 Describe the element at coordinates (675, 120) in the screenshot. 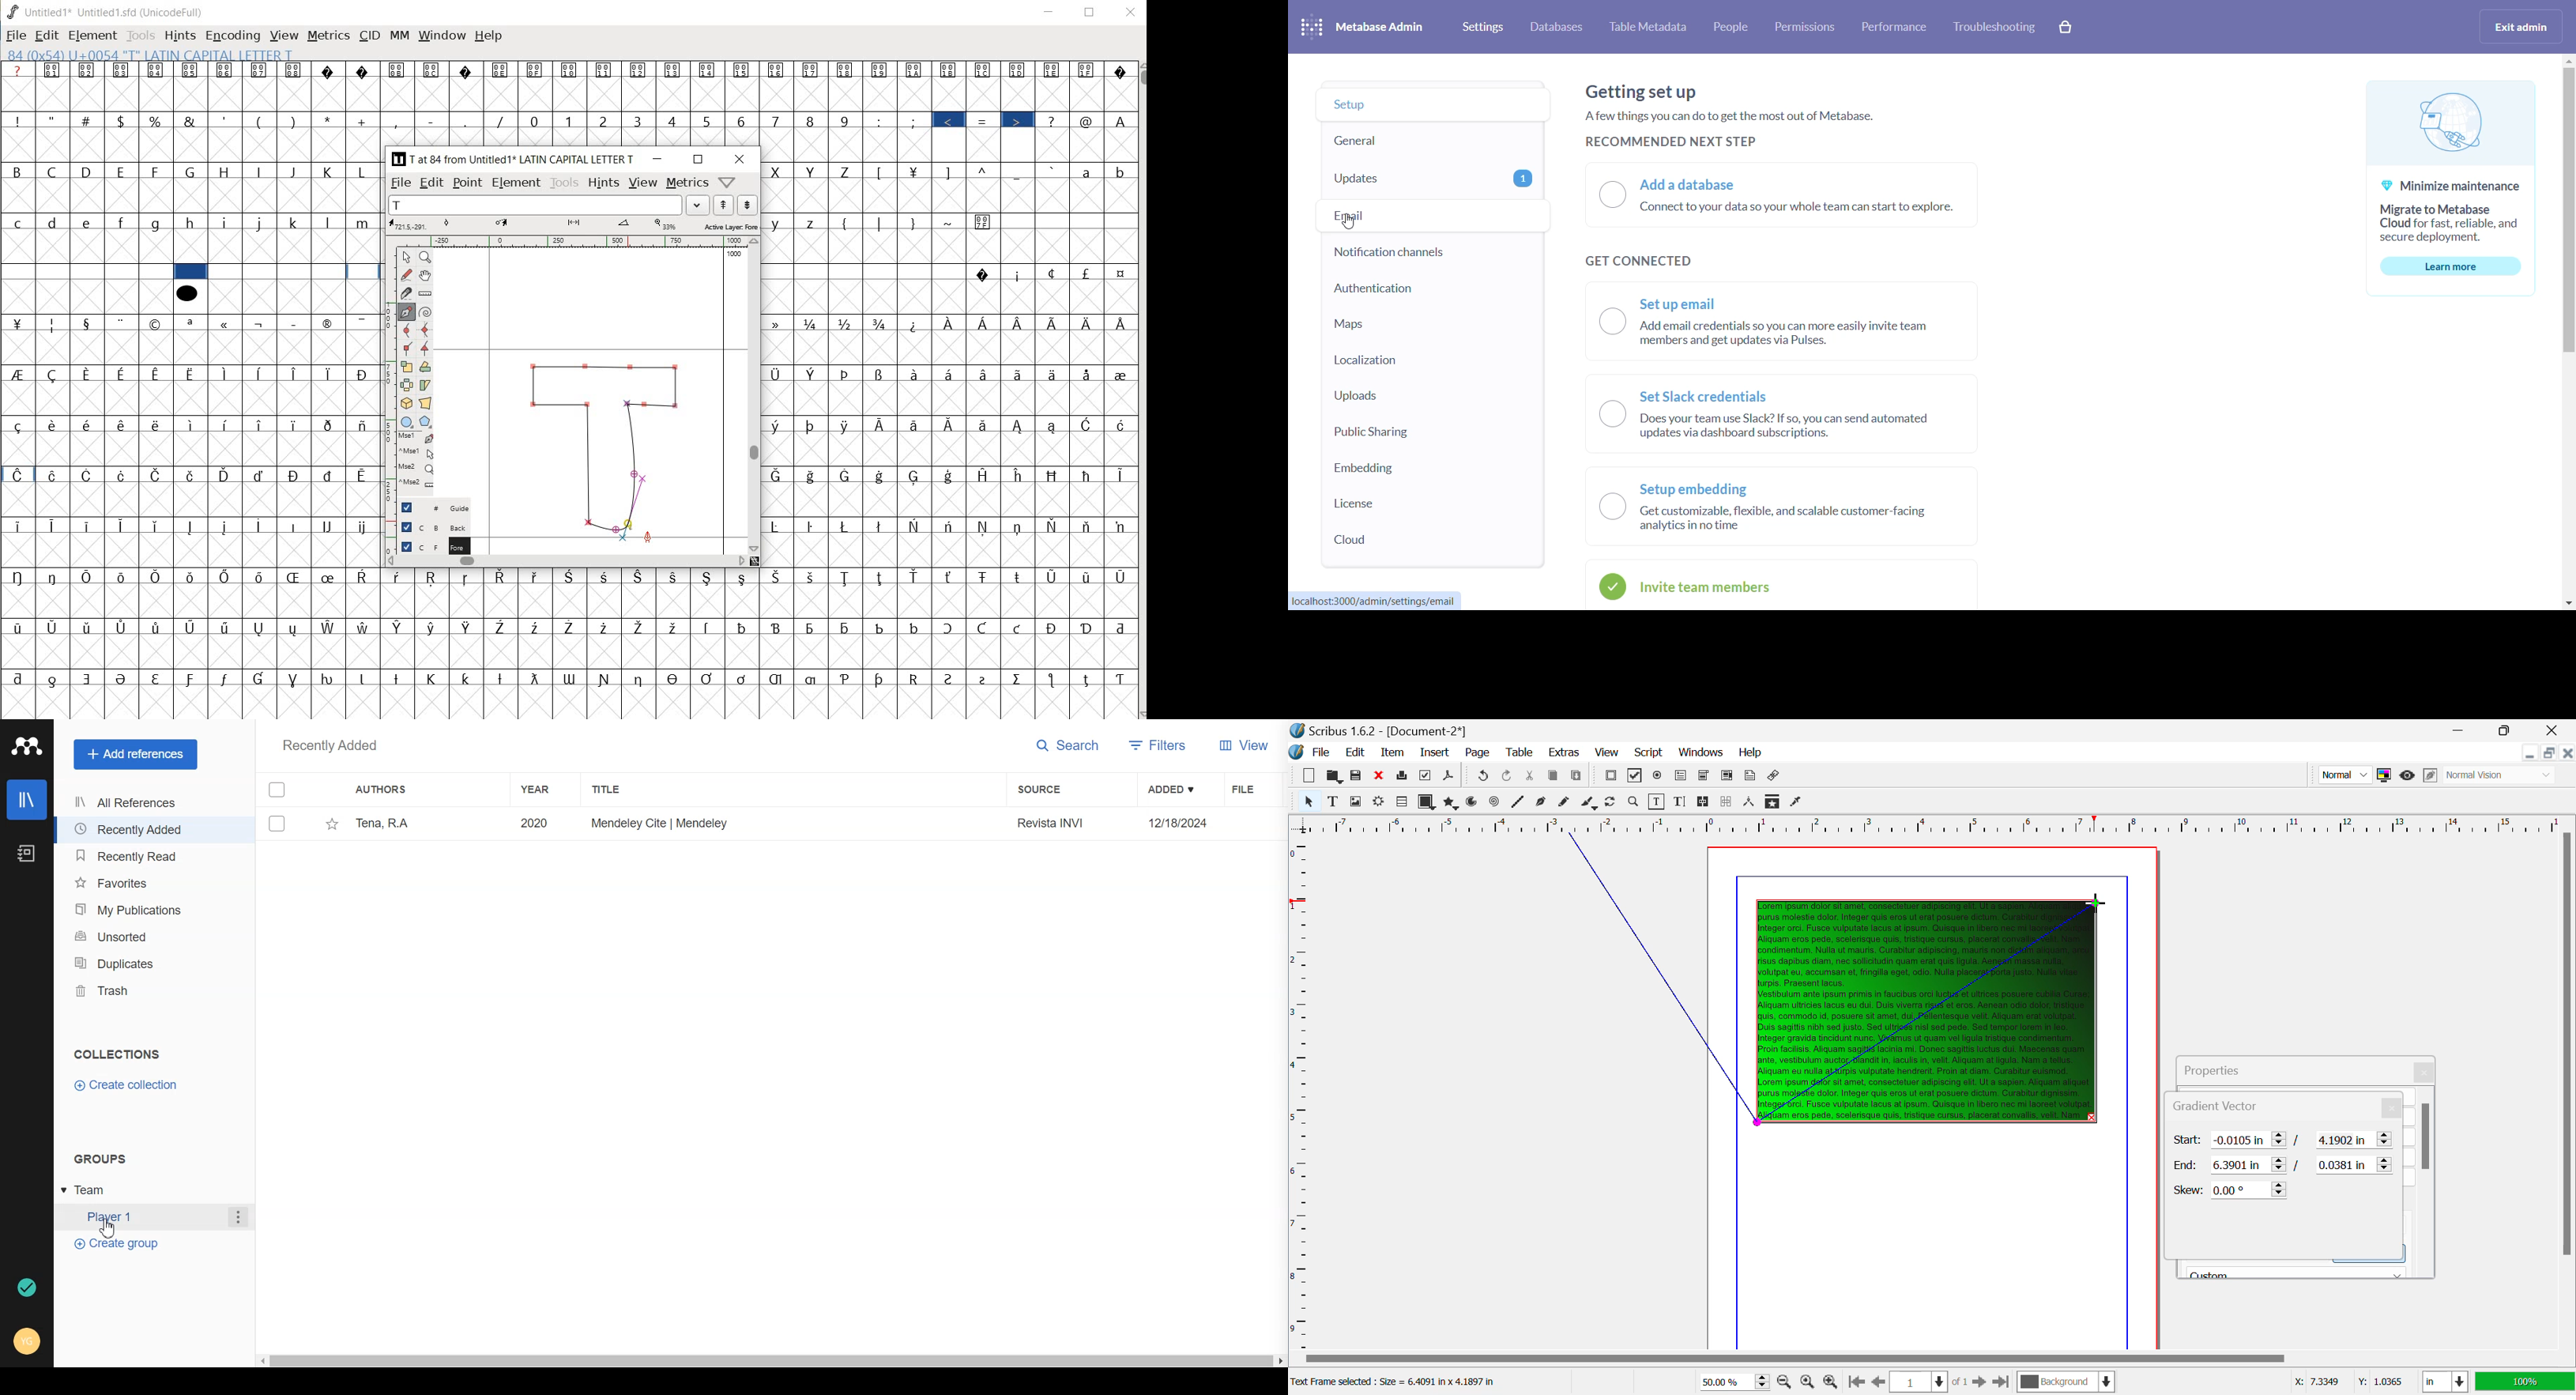

I see `4` at that location.